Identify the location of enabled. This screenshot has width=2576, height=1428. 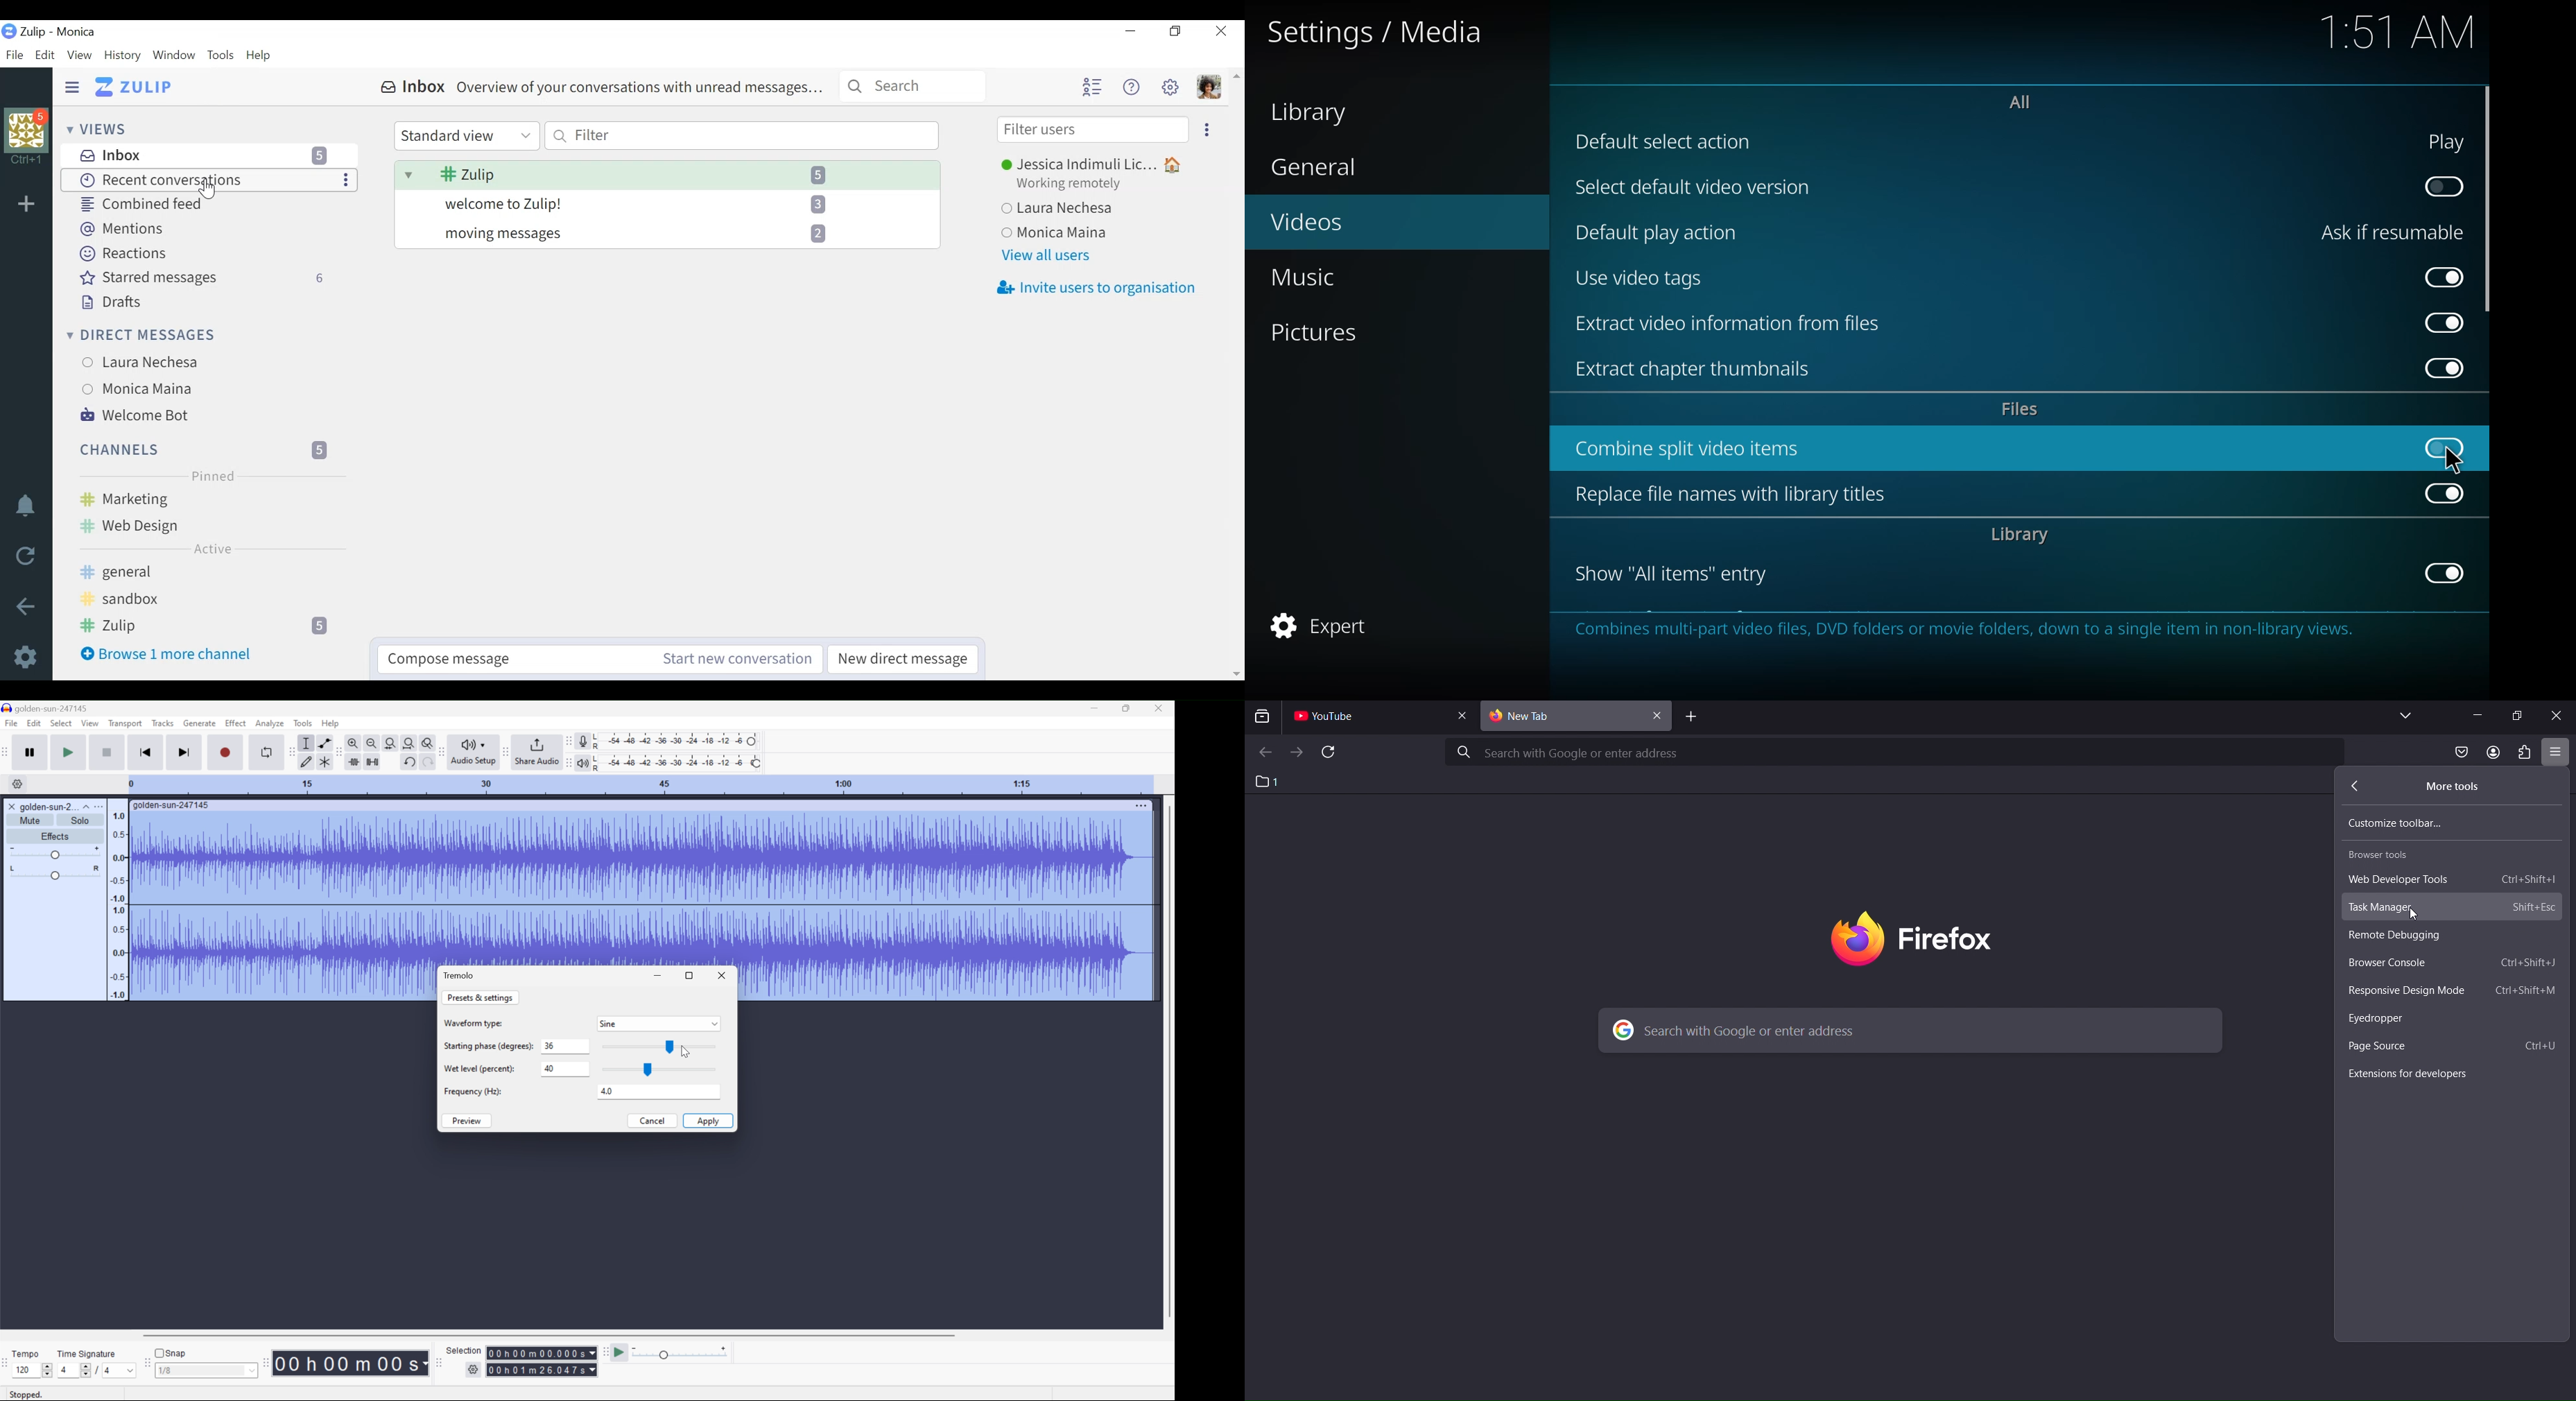
(2440, 573).